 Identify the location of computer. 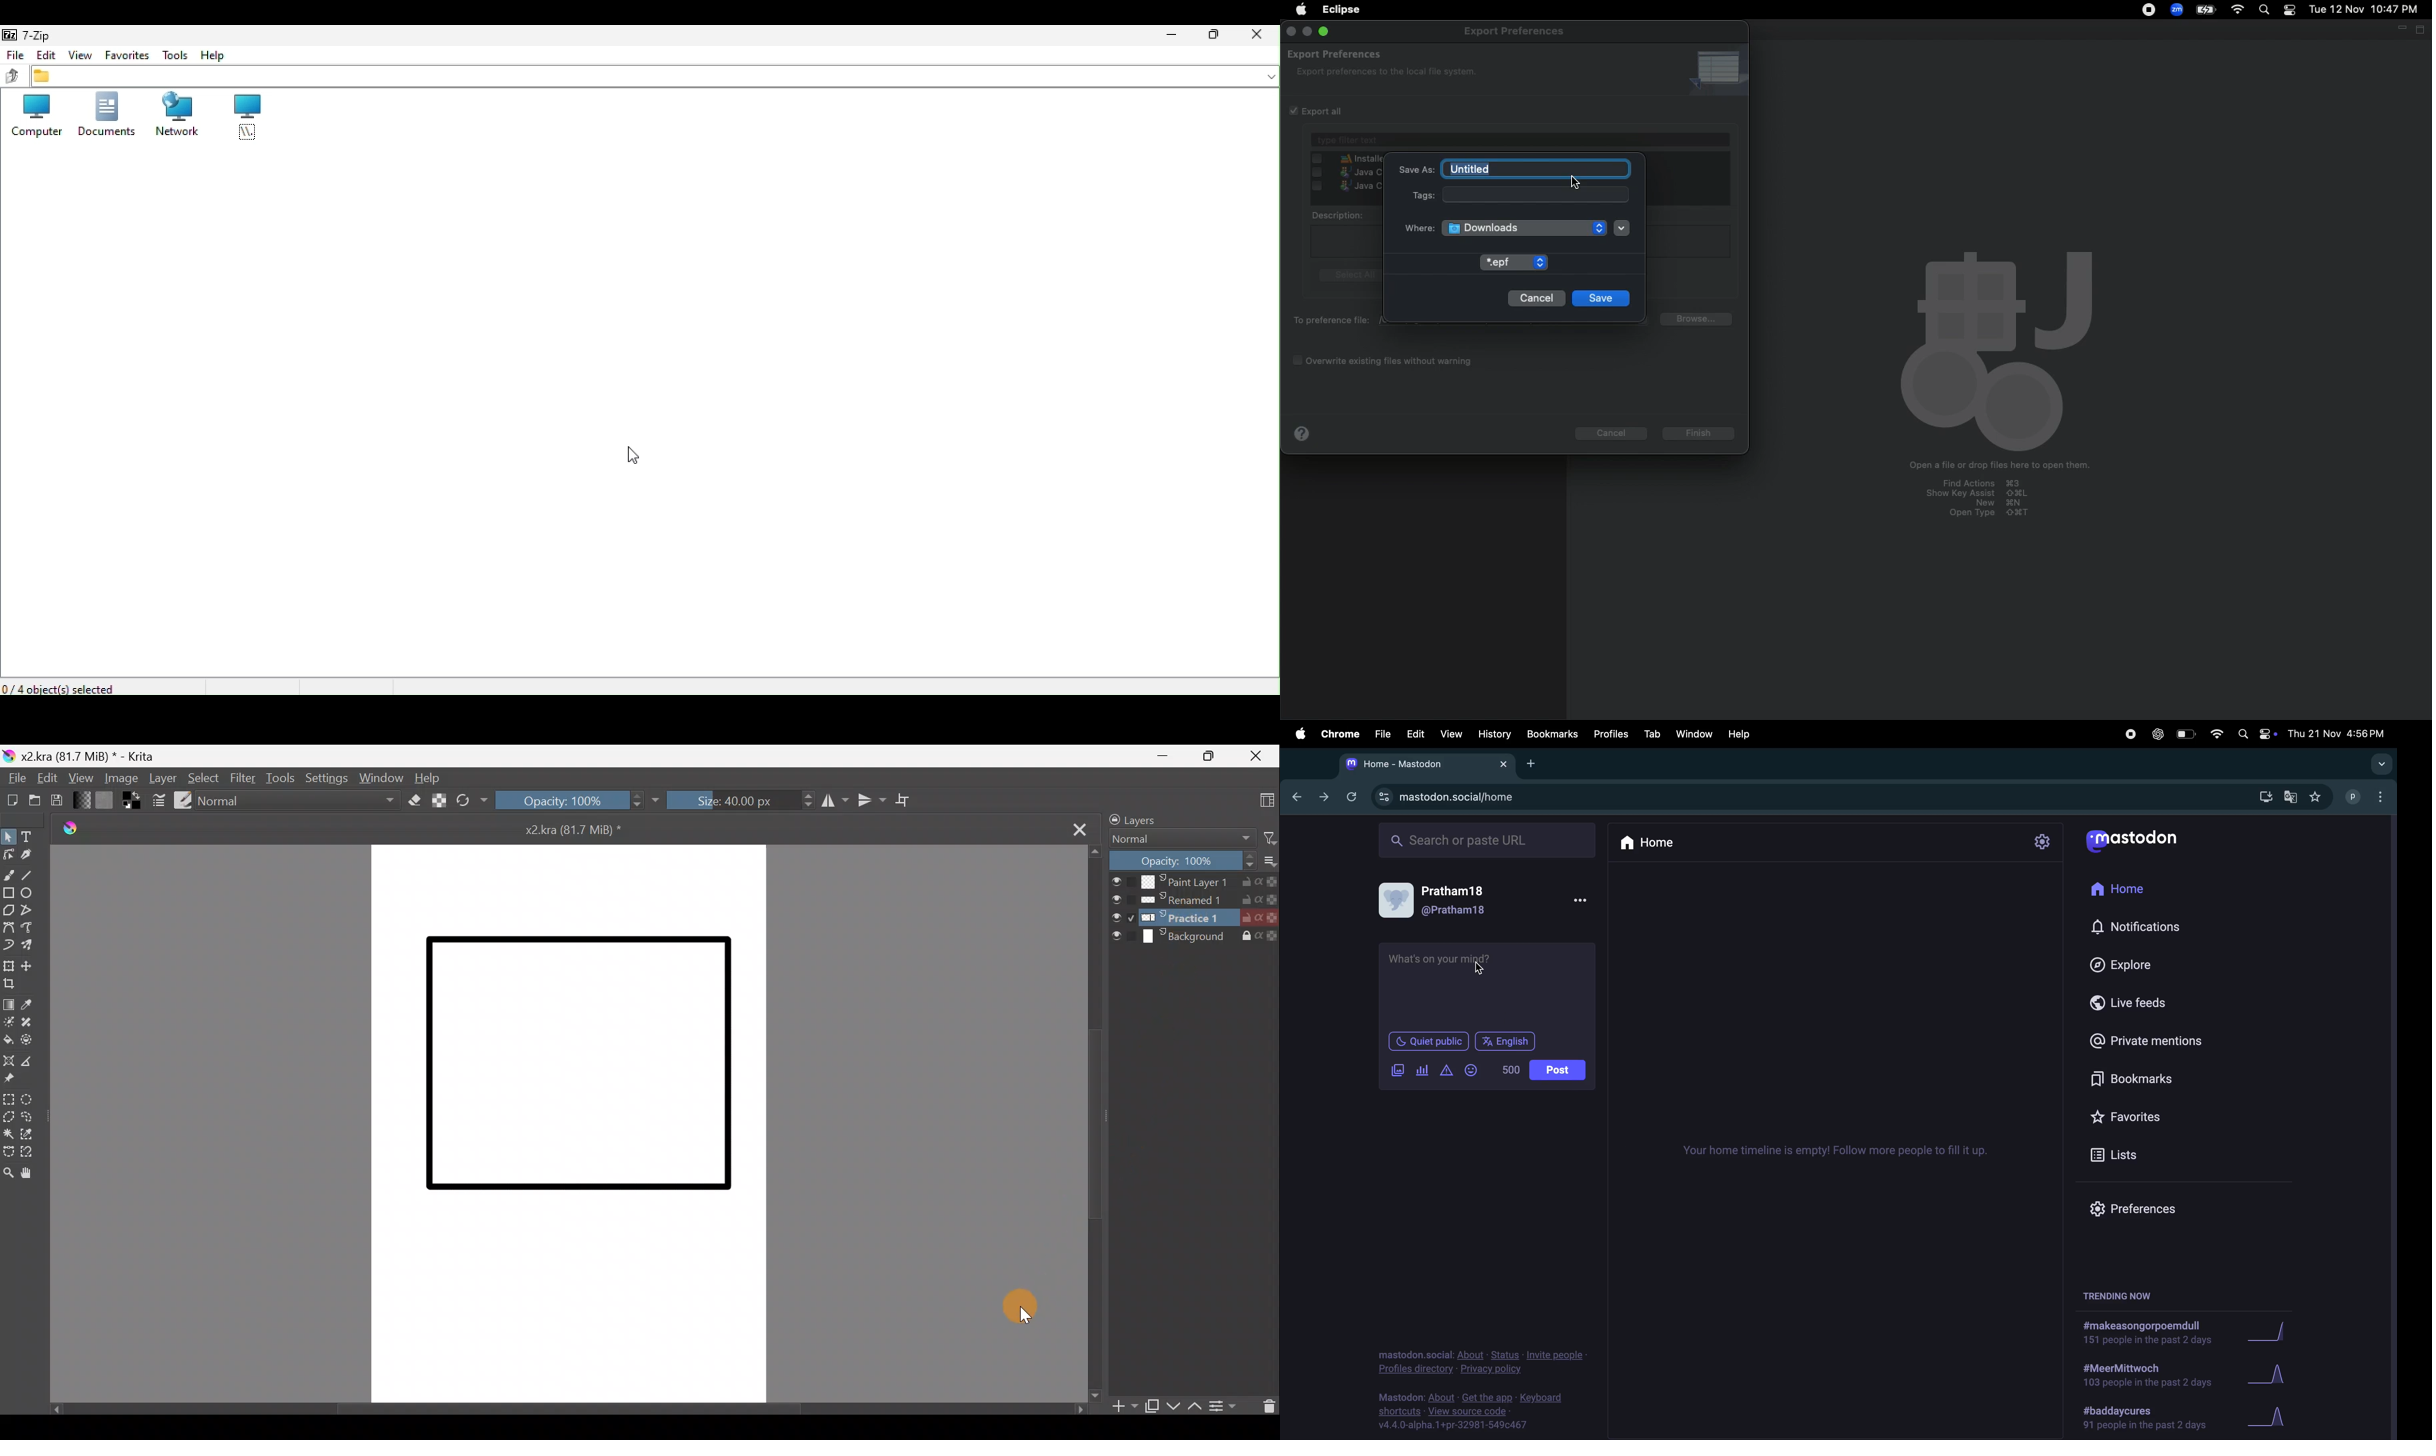
(35, 114).